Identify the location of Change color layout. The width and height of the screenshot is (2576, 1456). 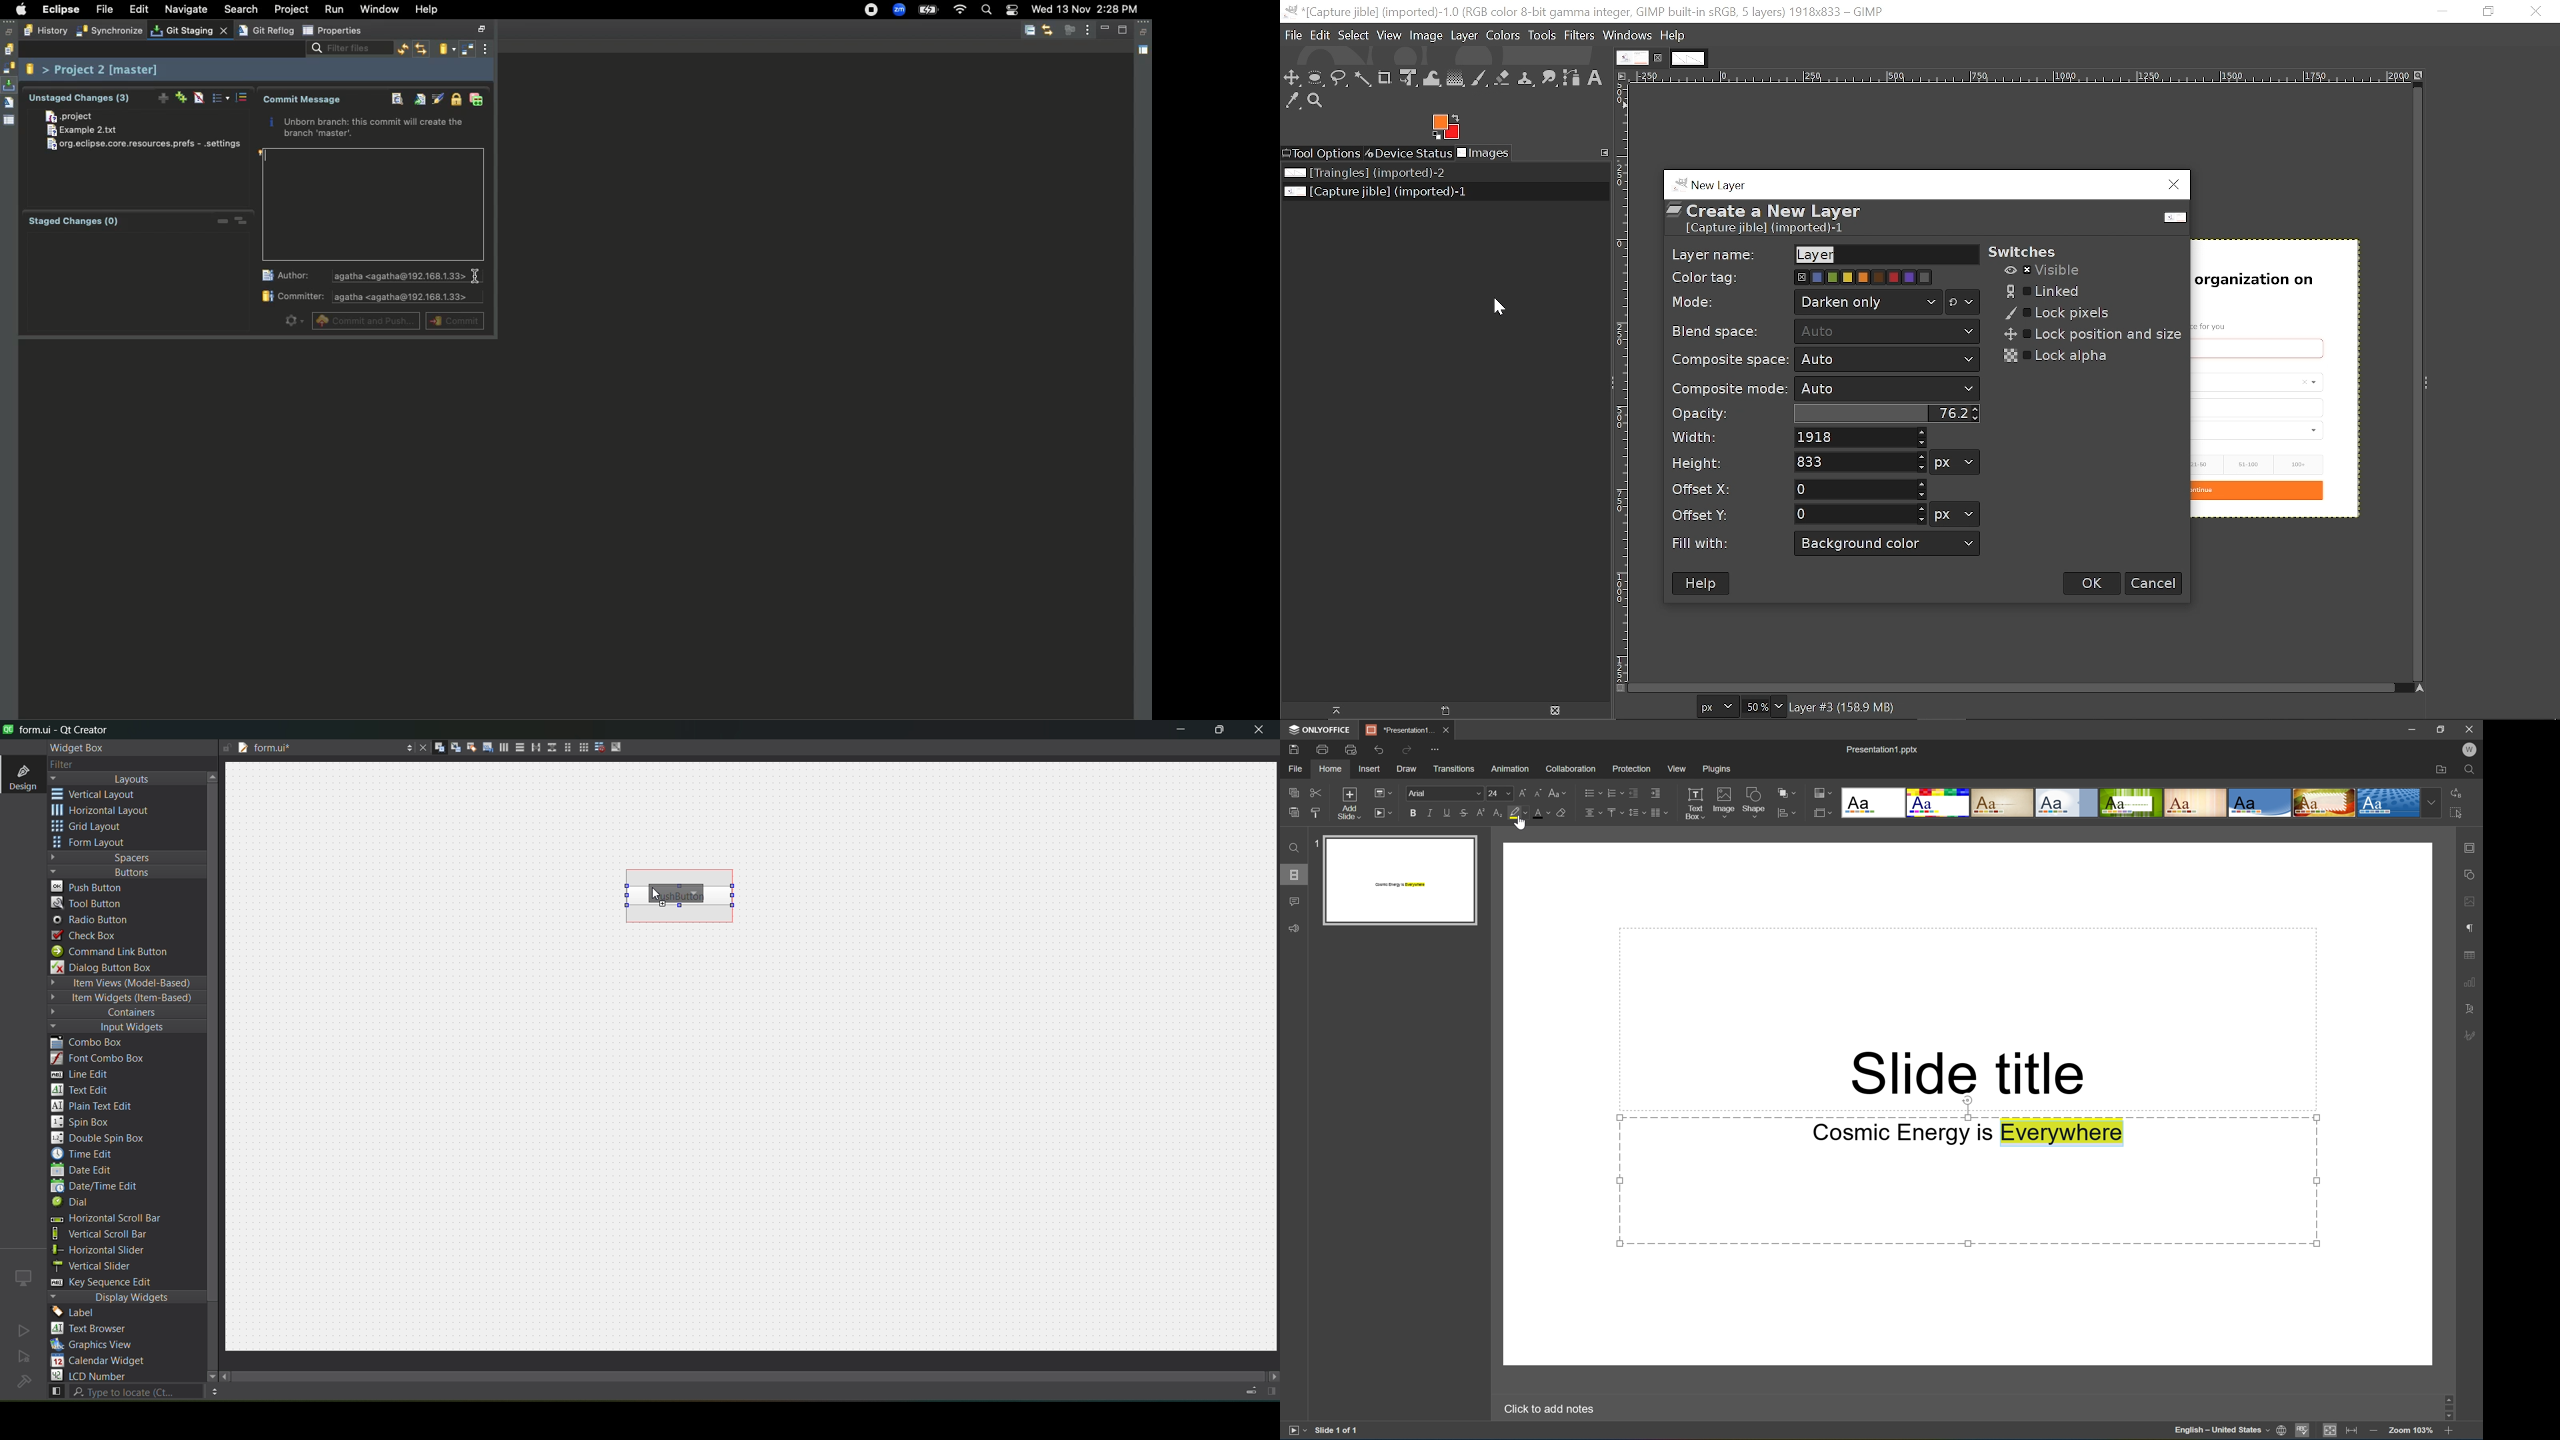
(1822, 792).